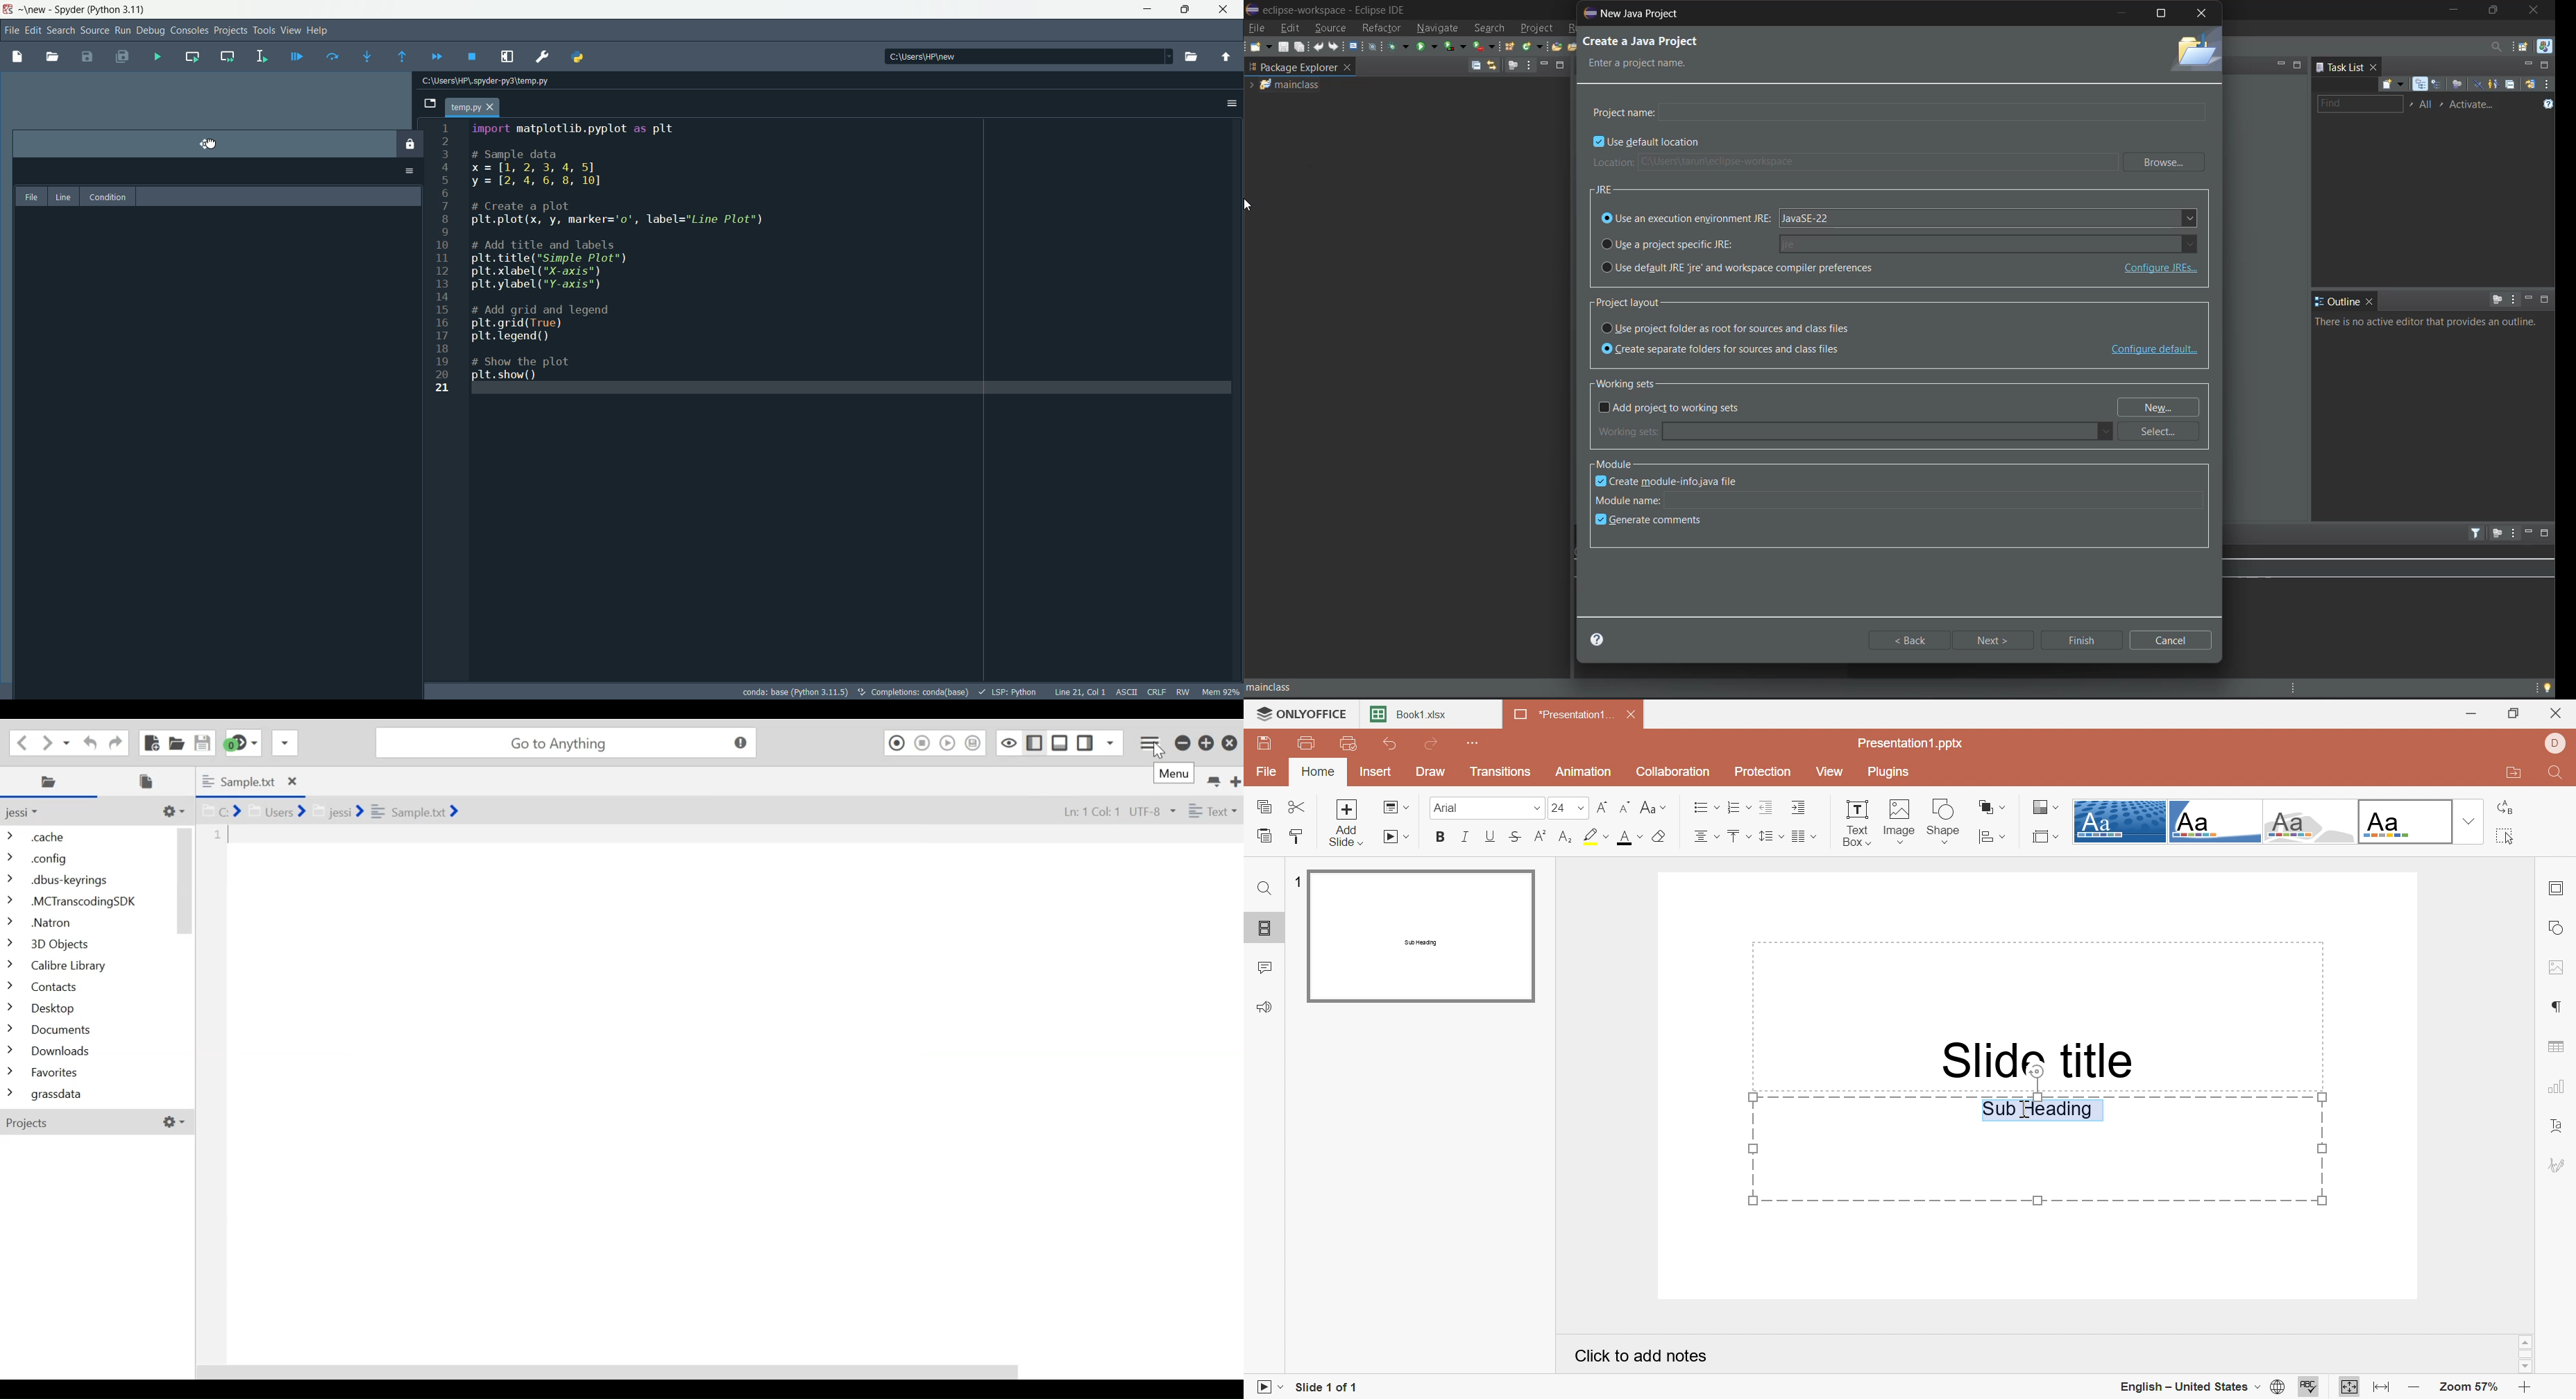 This screenshot has width=2576, height=1400. I want to click on open file, so click(52, 56).